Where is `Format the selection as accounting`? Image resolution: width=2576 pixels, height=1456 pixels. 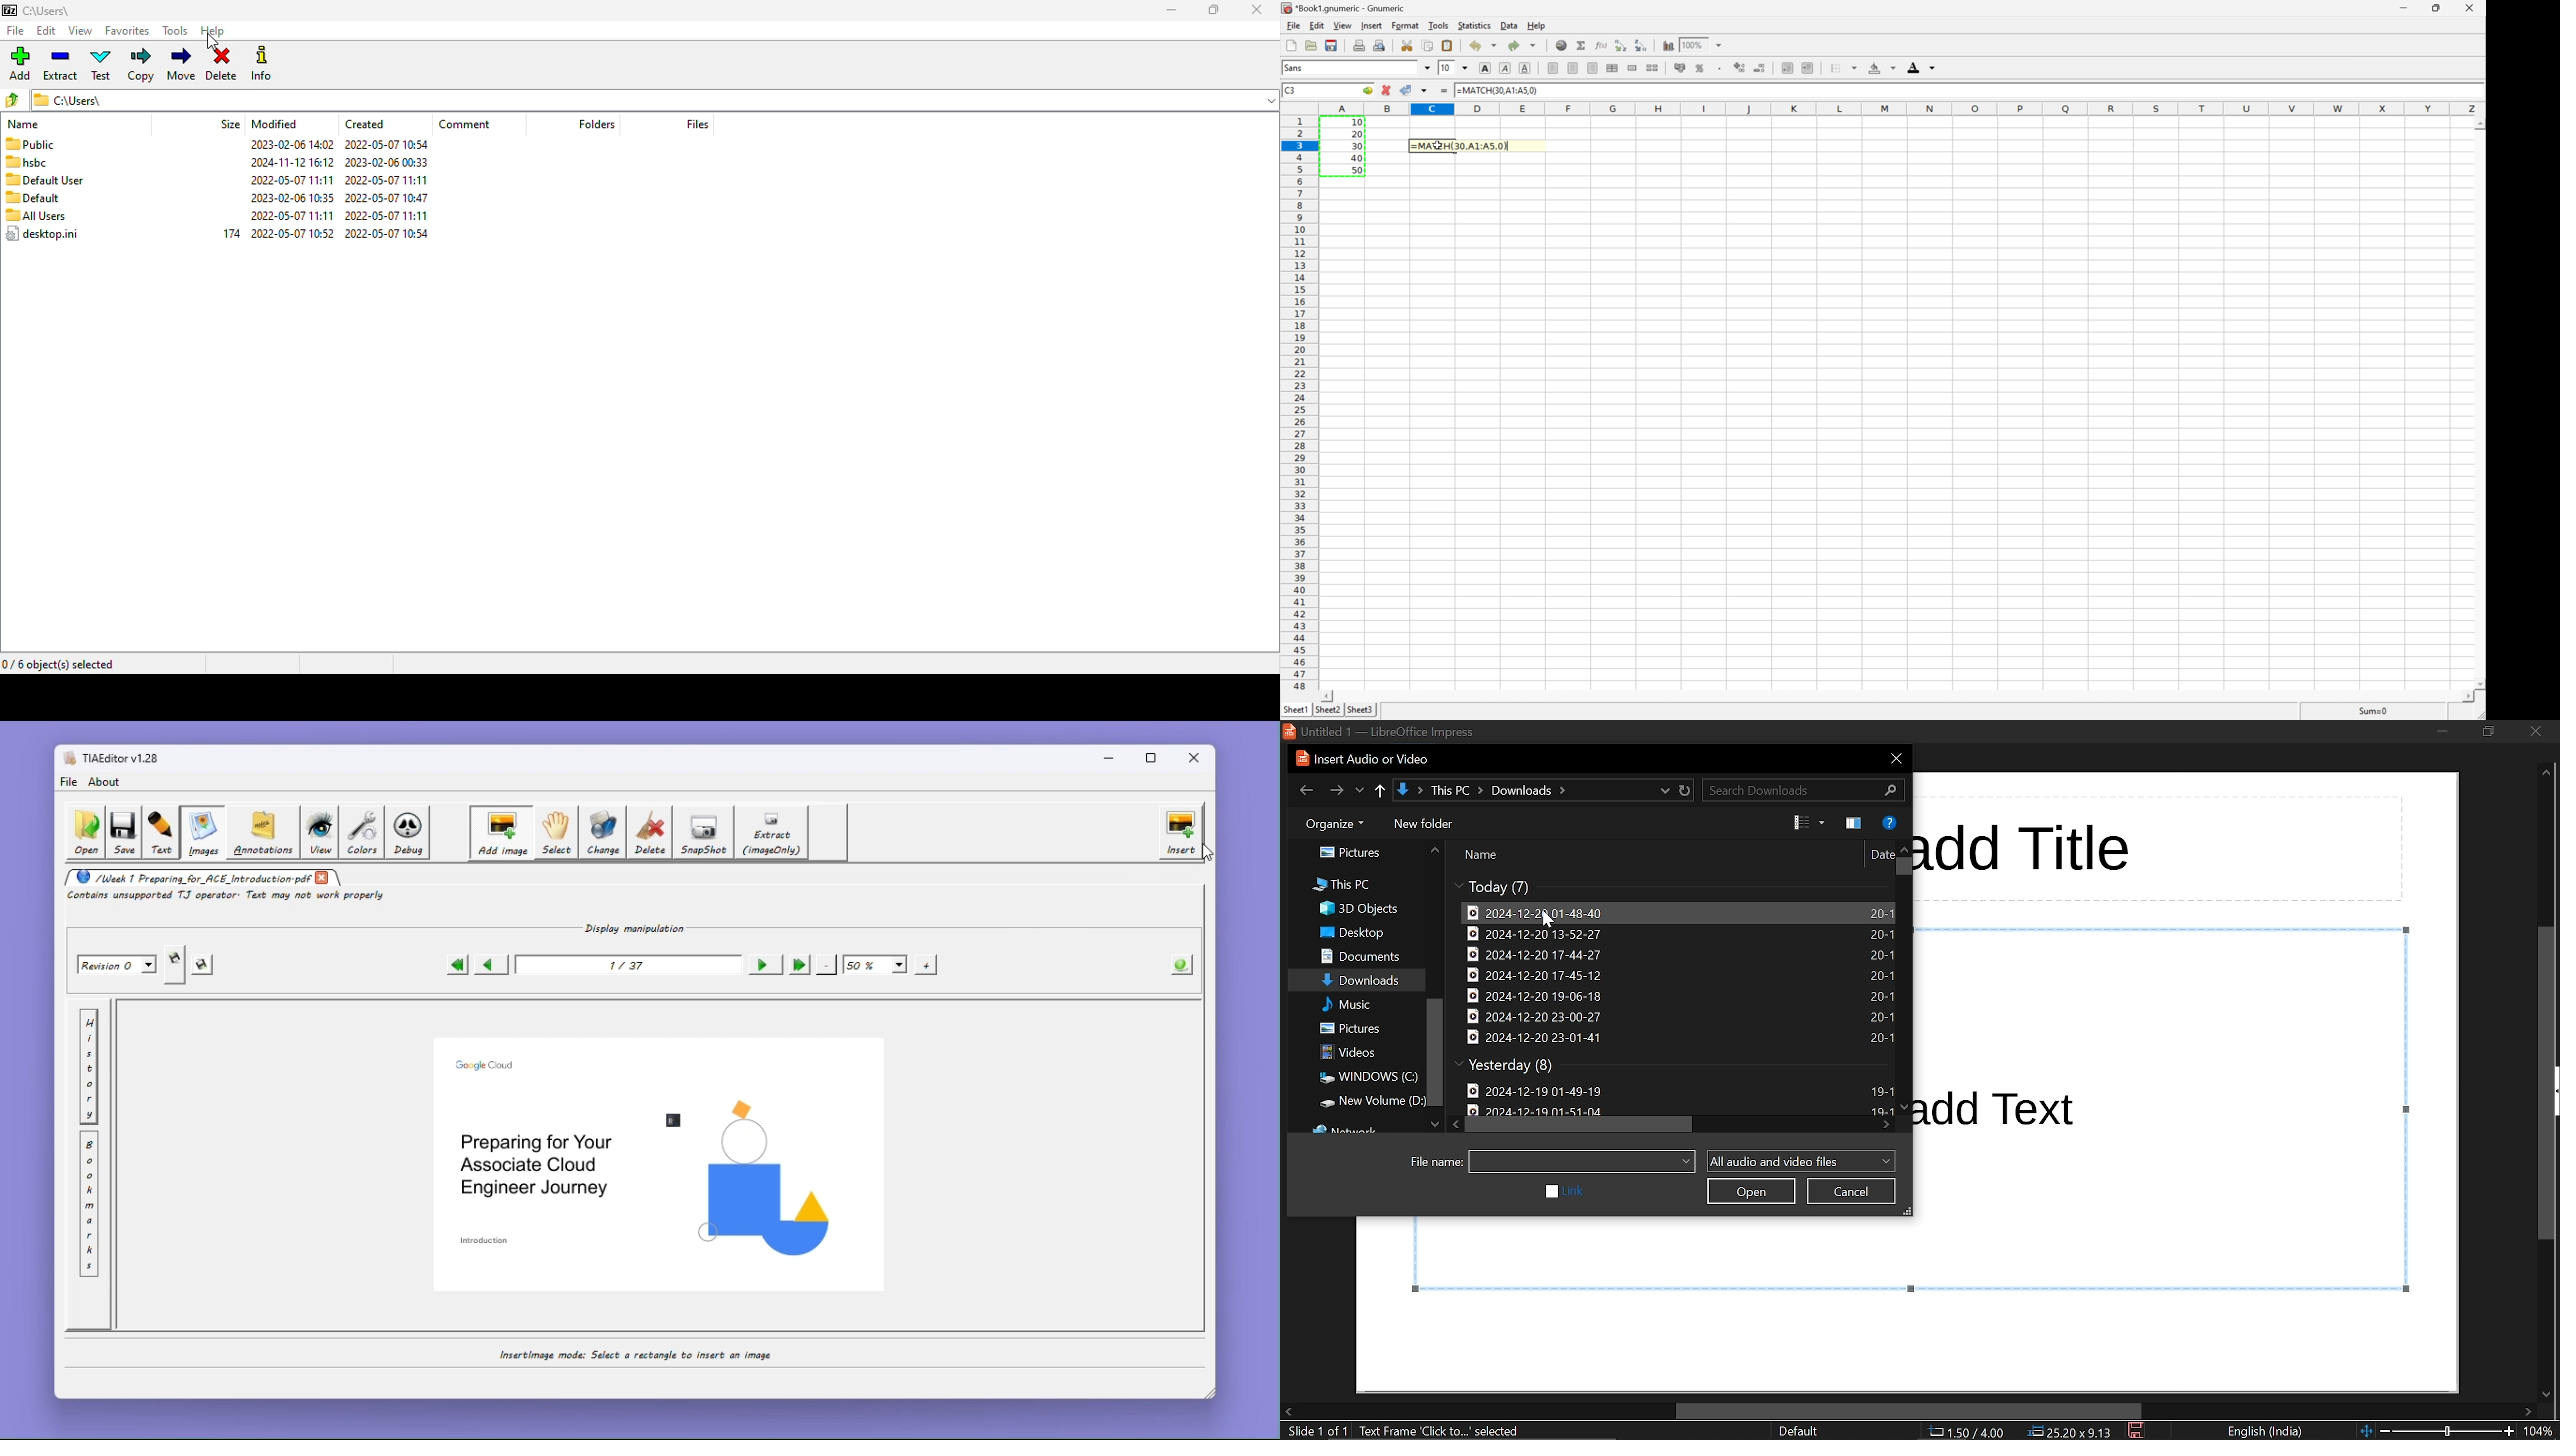 Format the selection as accounting is located at coordinates (1680, 66).